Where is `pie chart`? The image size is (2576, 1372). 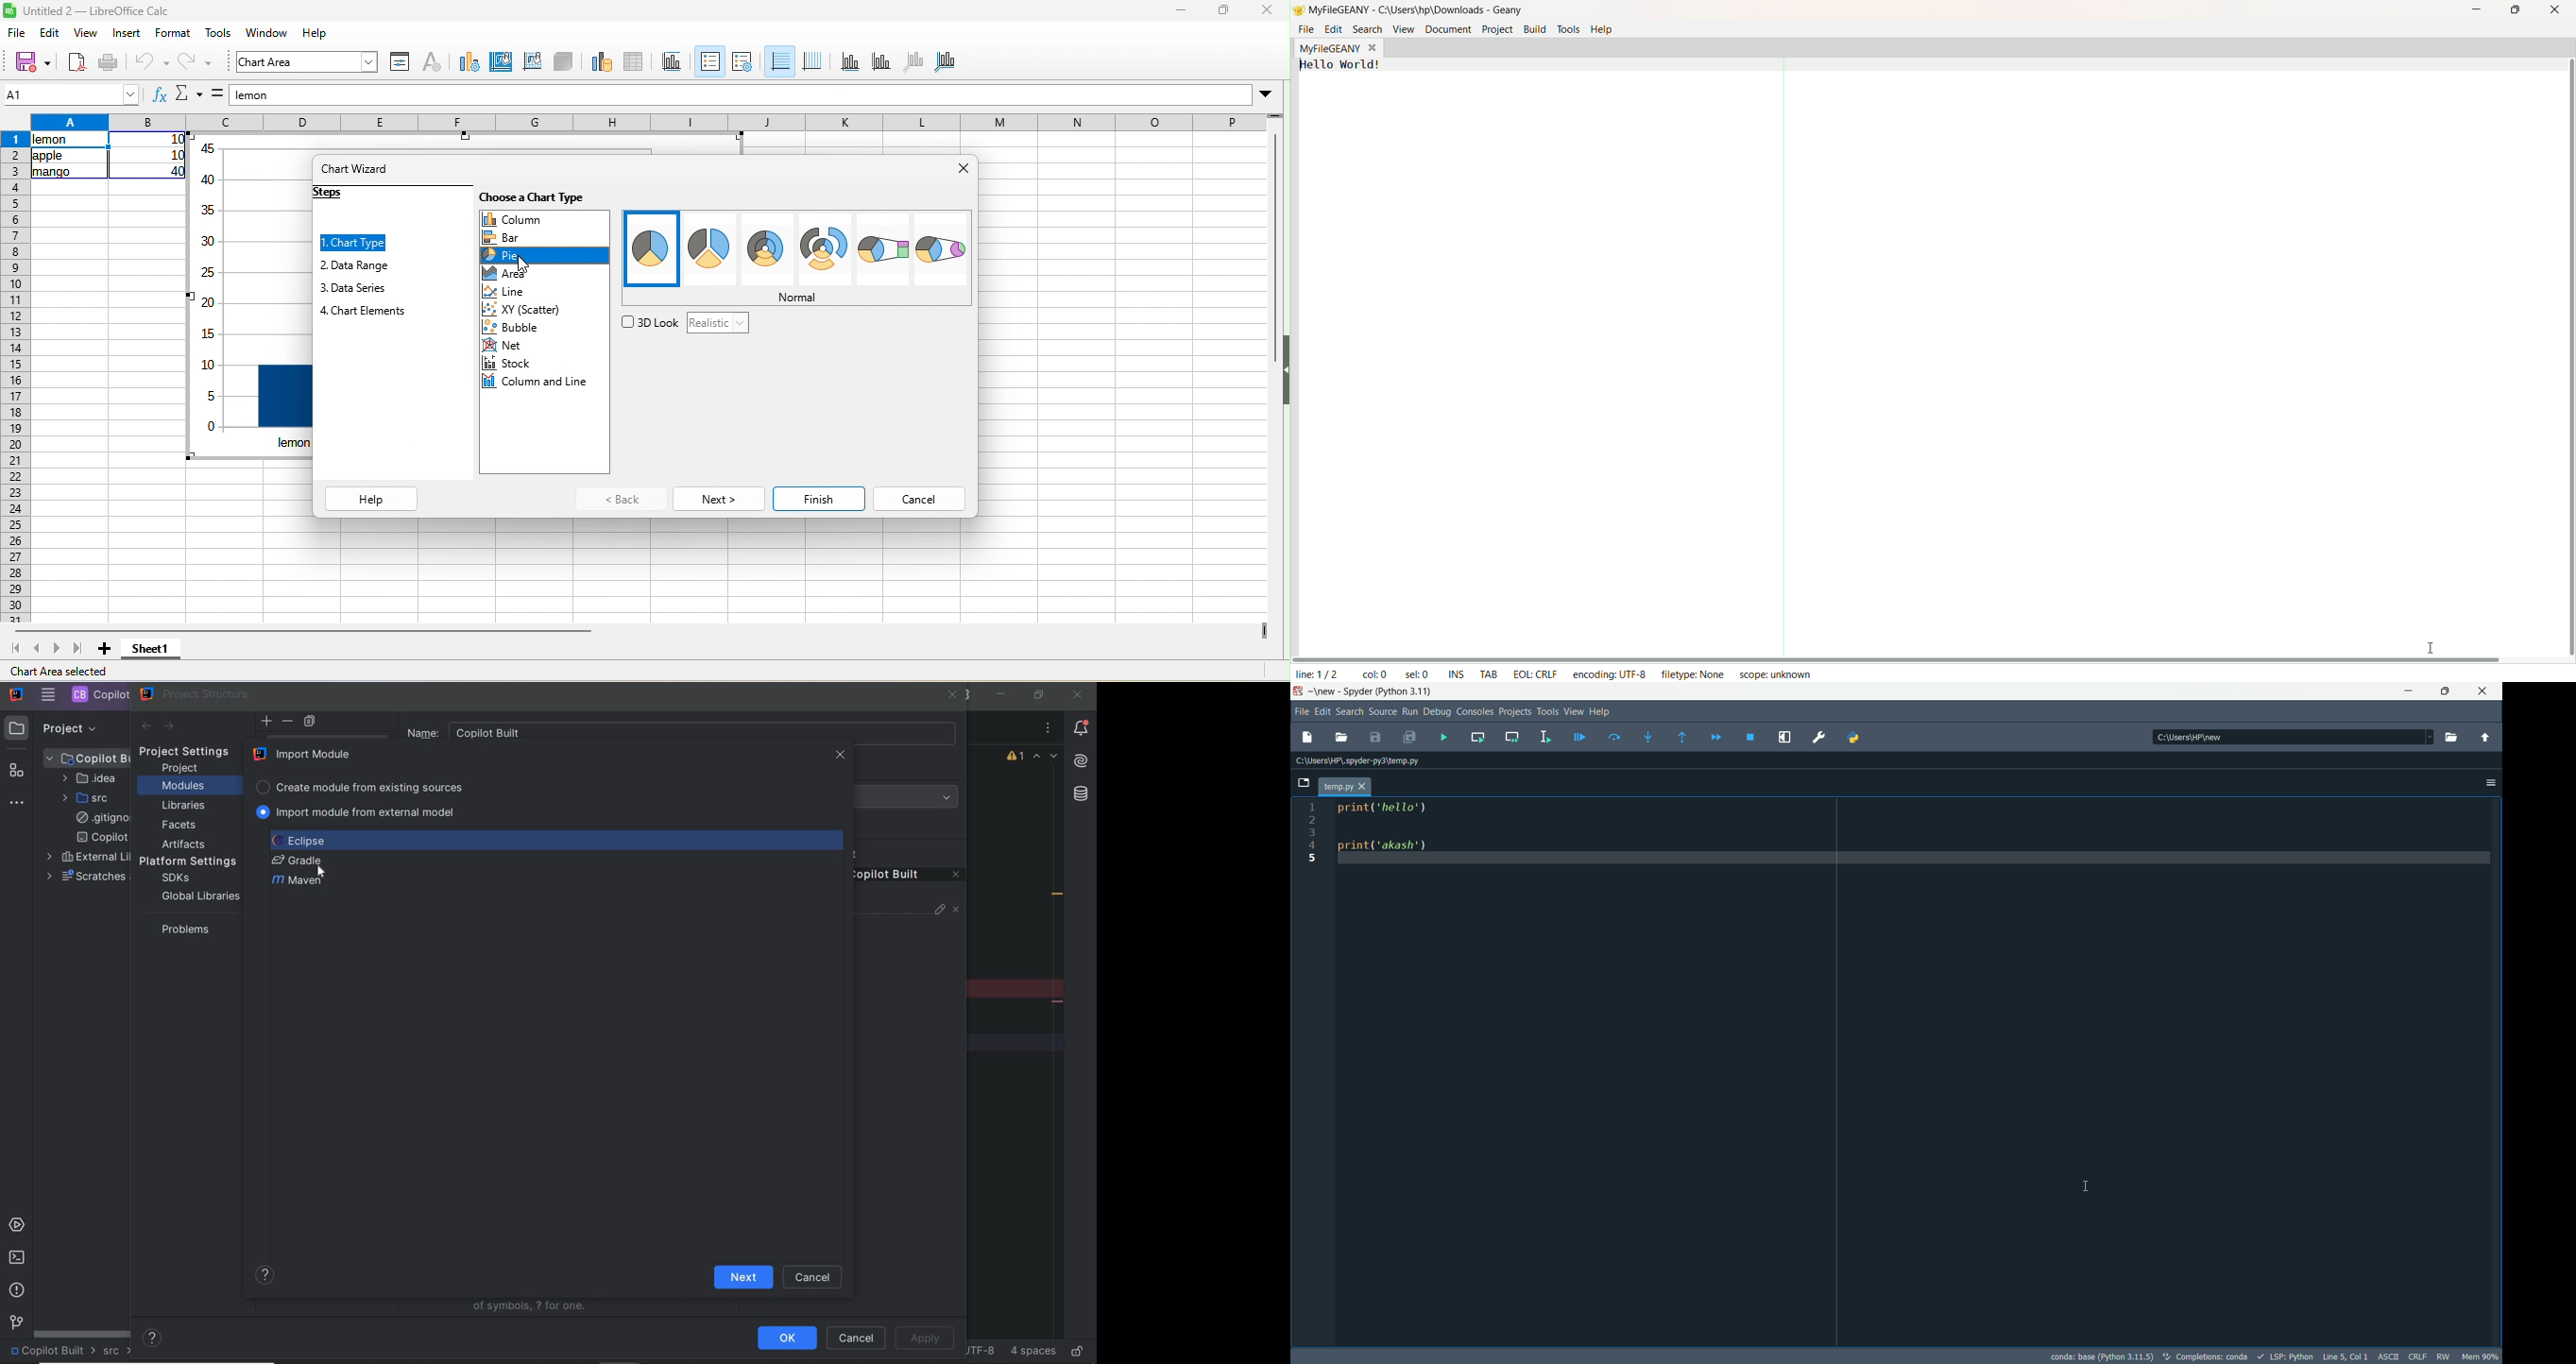 pie chart is located at coordinates (941, 250).